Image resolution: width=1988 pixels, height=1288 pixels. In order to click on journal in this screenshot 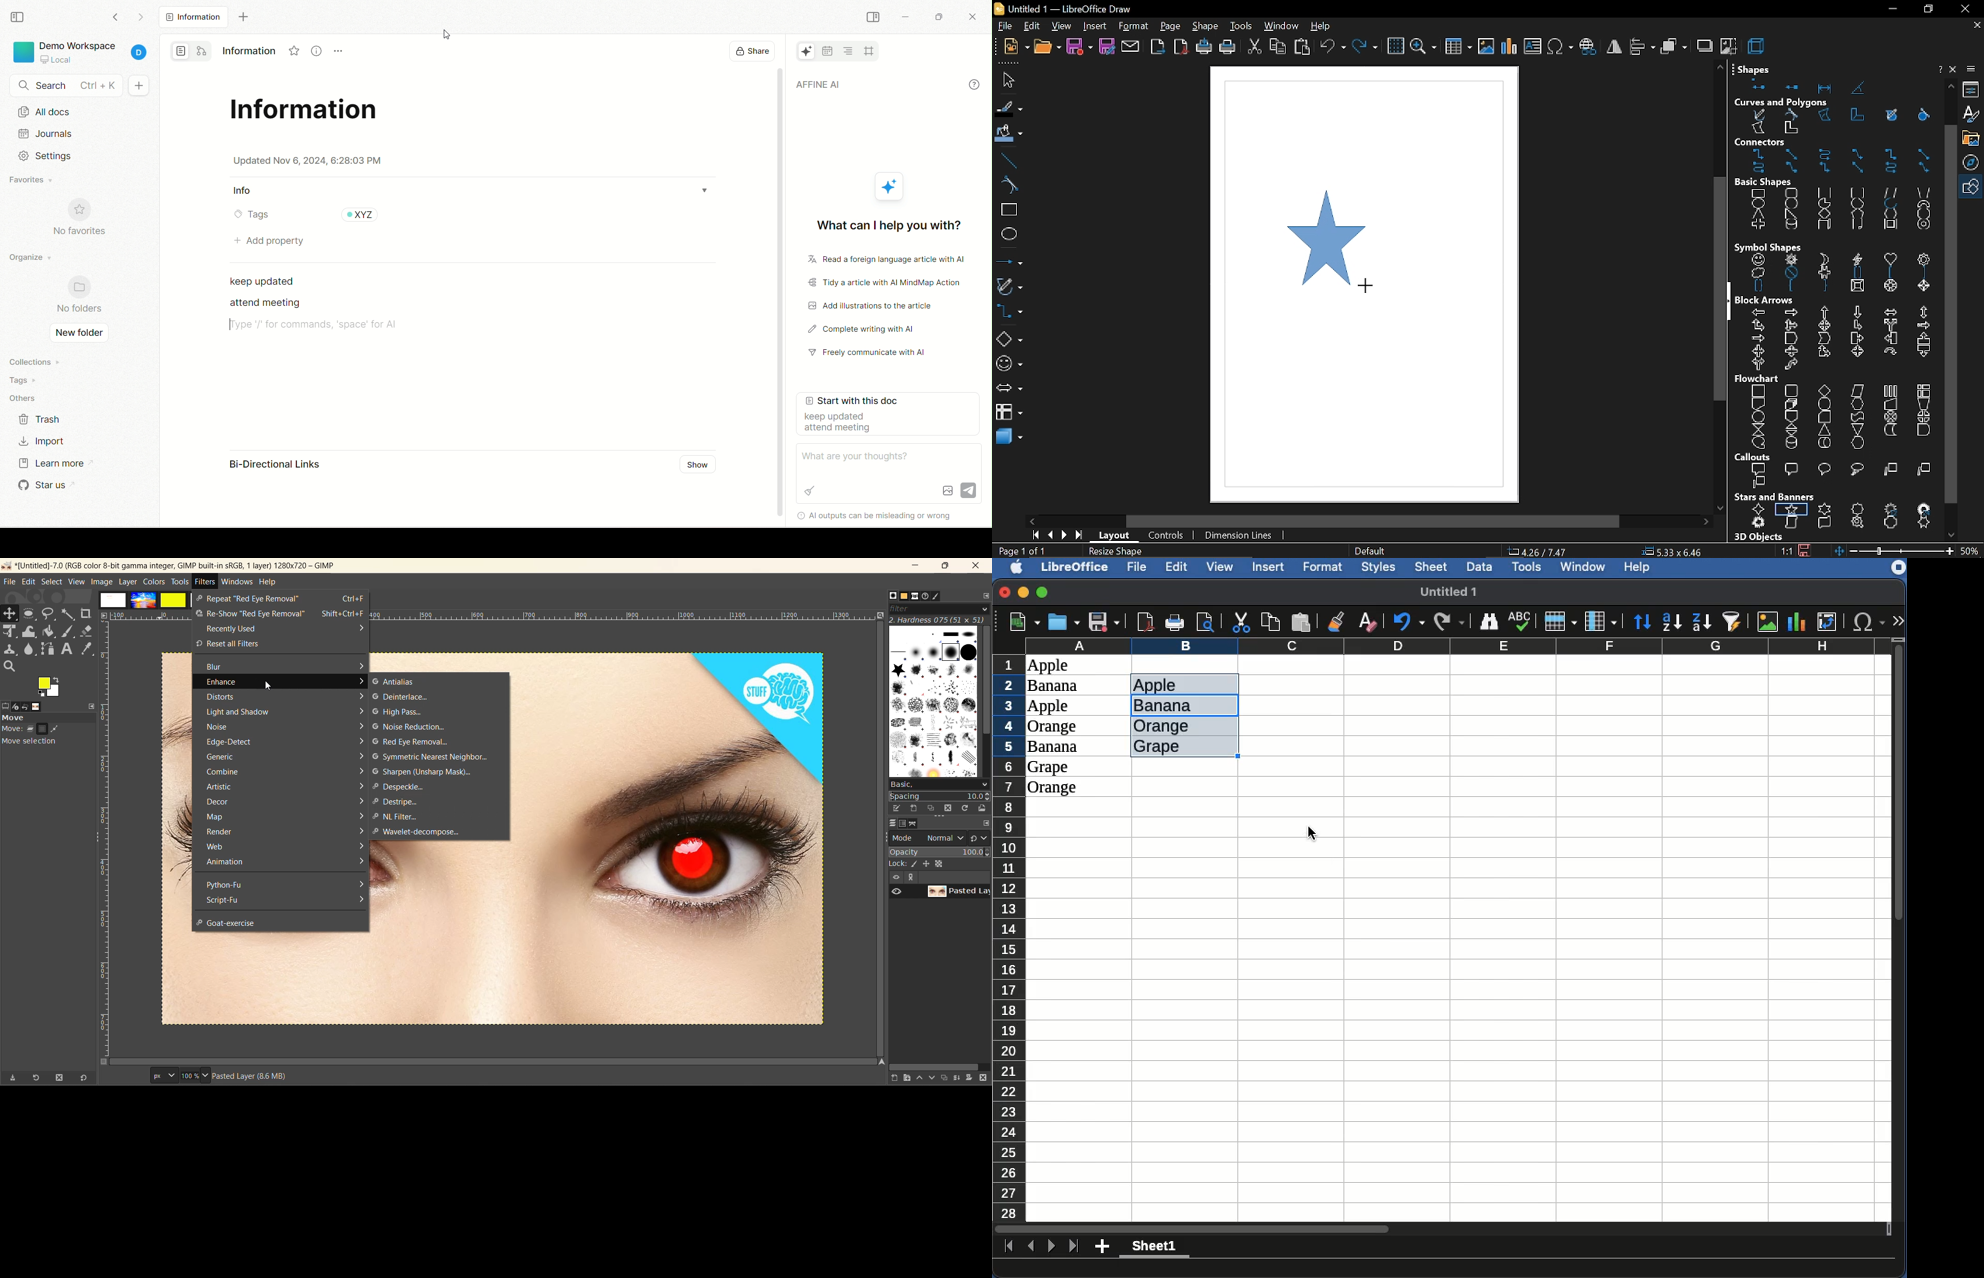, I will do `click(80, 137)`.